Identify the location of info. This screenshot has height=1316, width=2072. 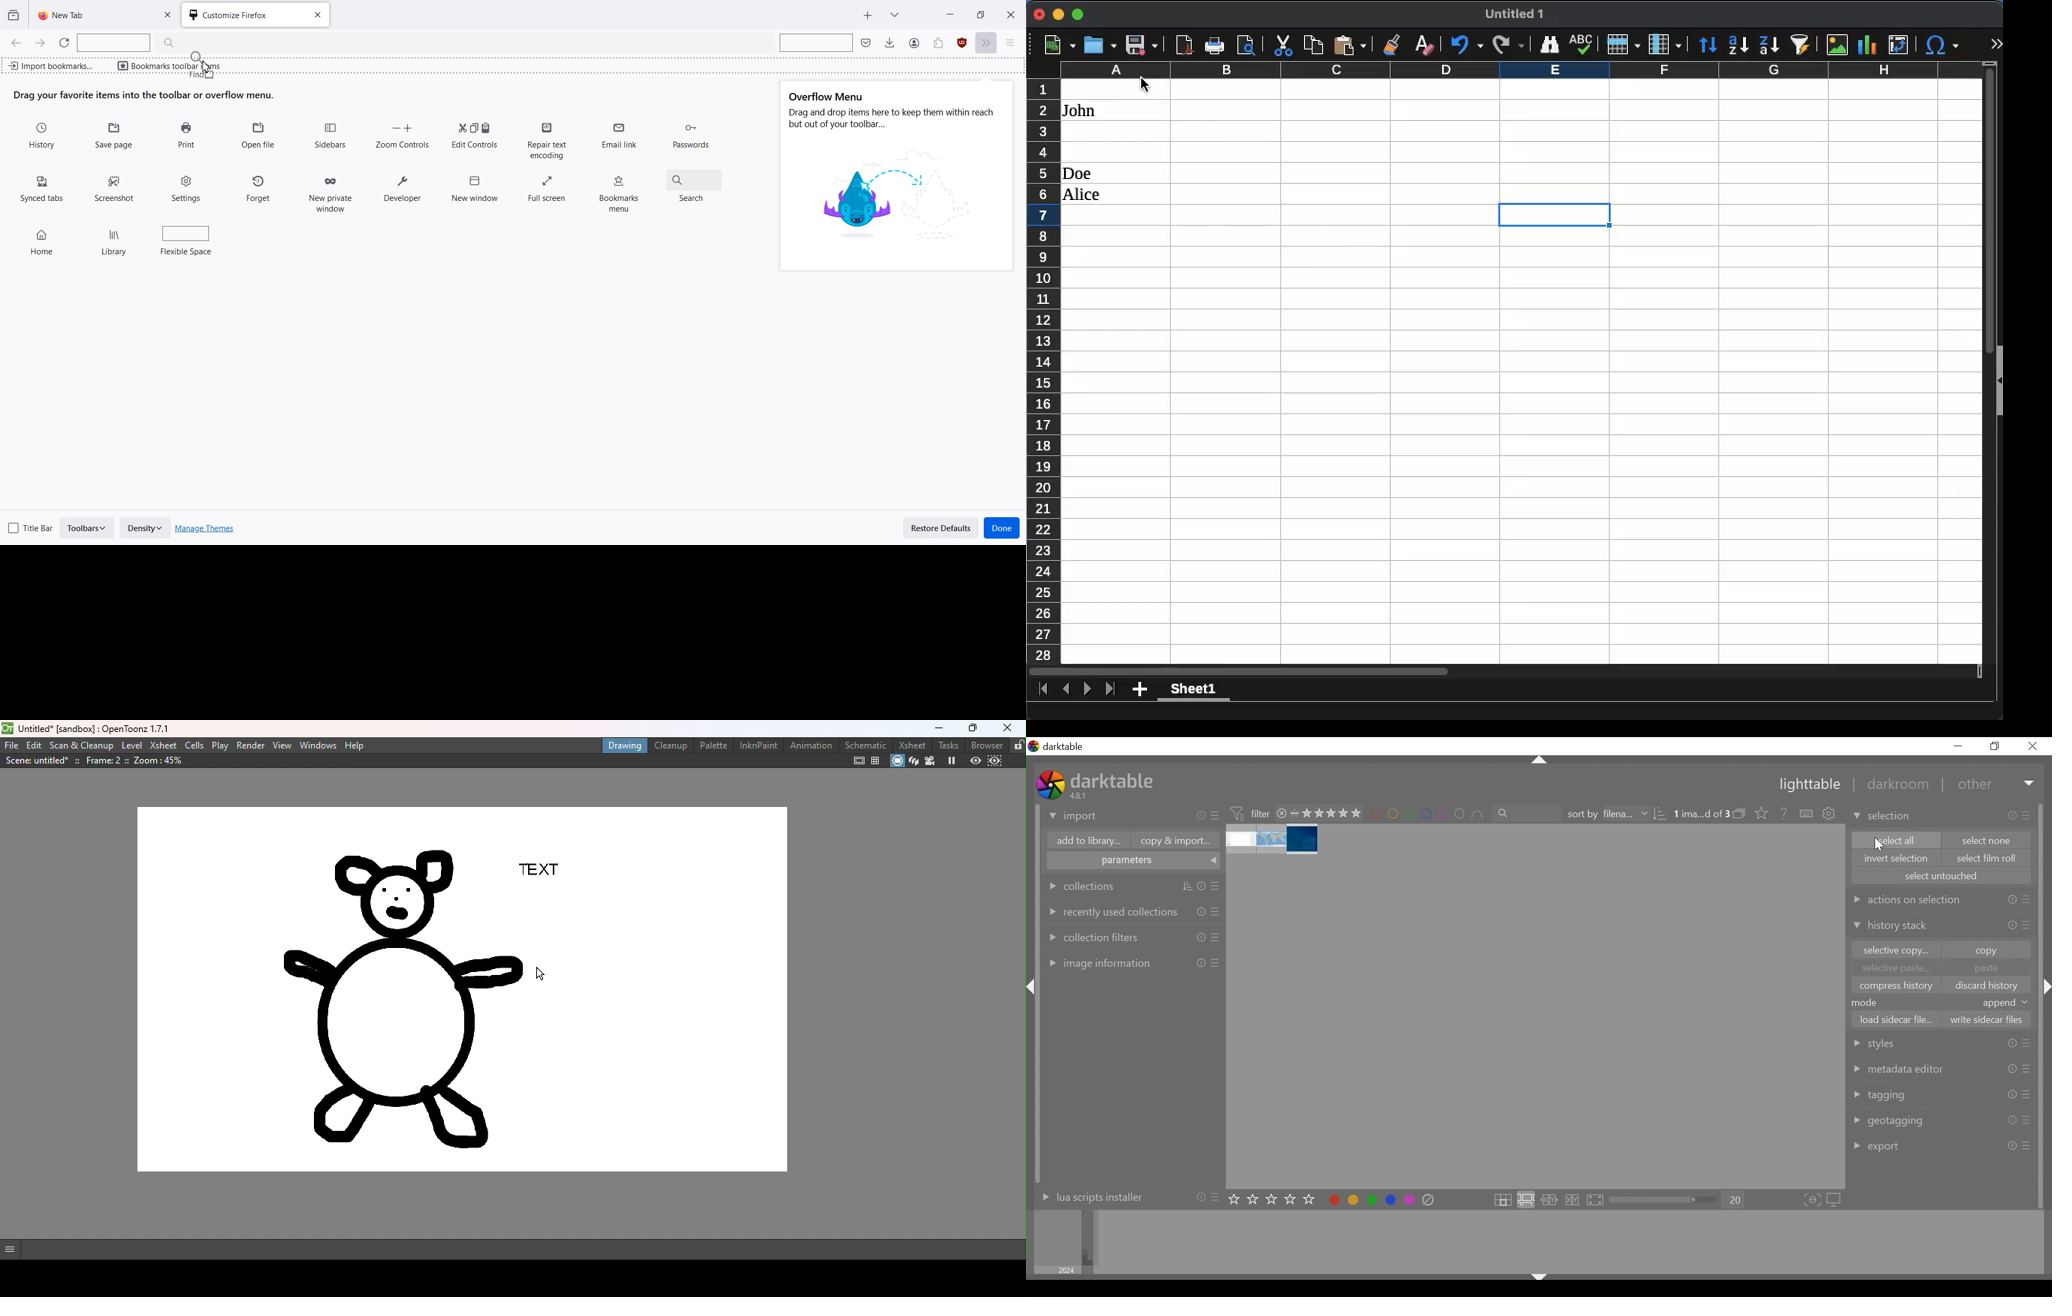
(2012, 1069).